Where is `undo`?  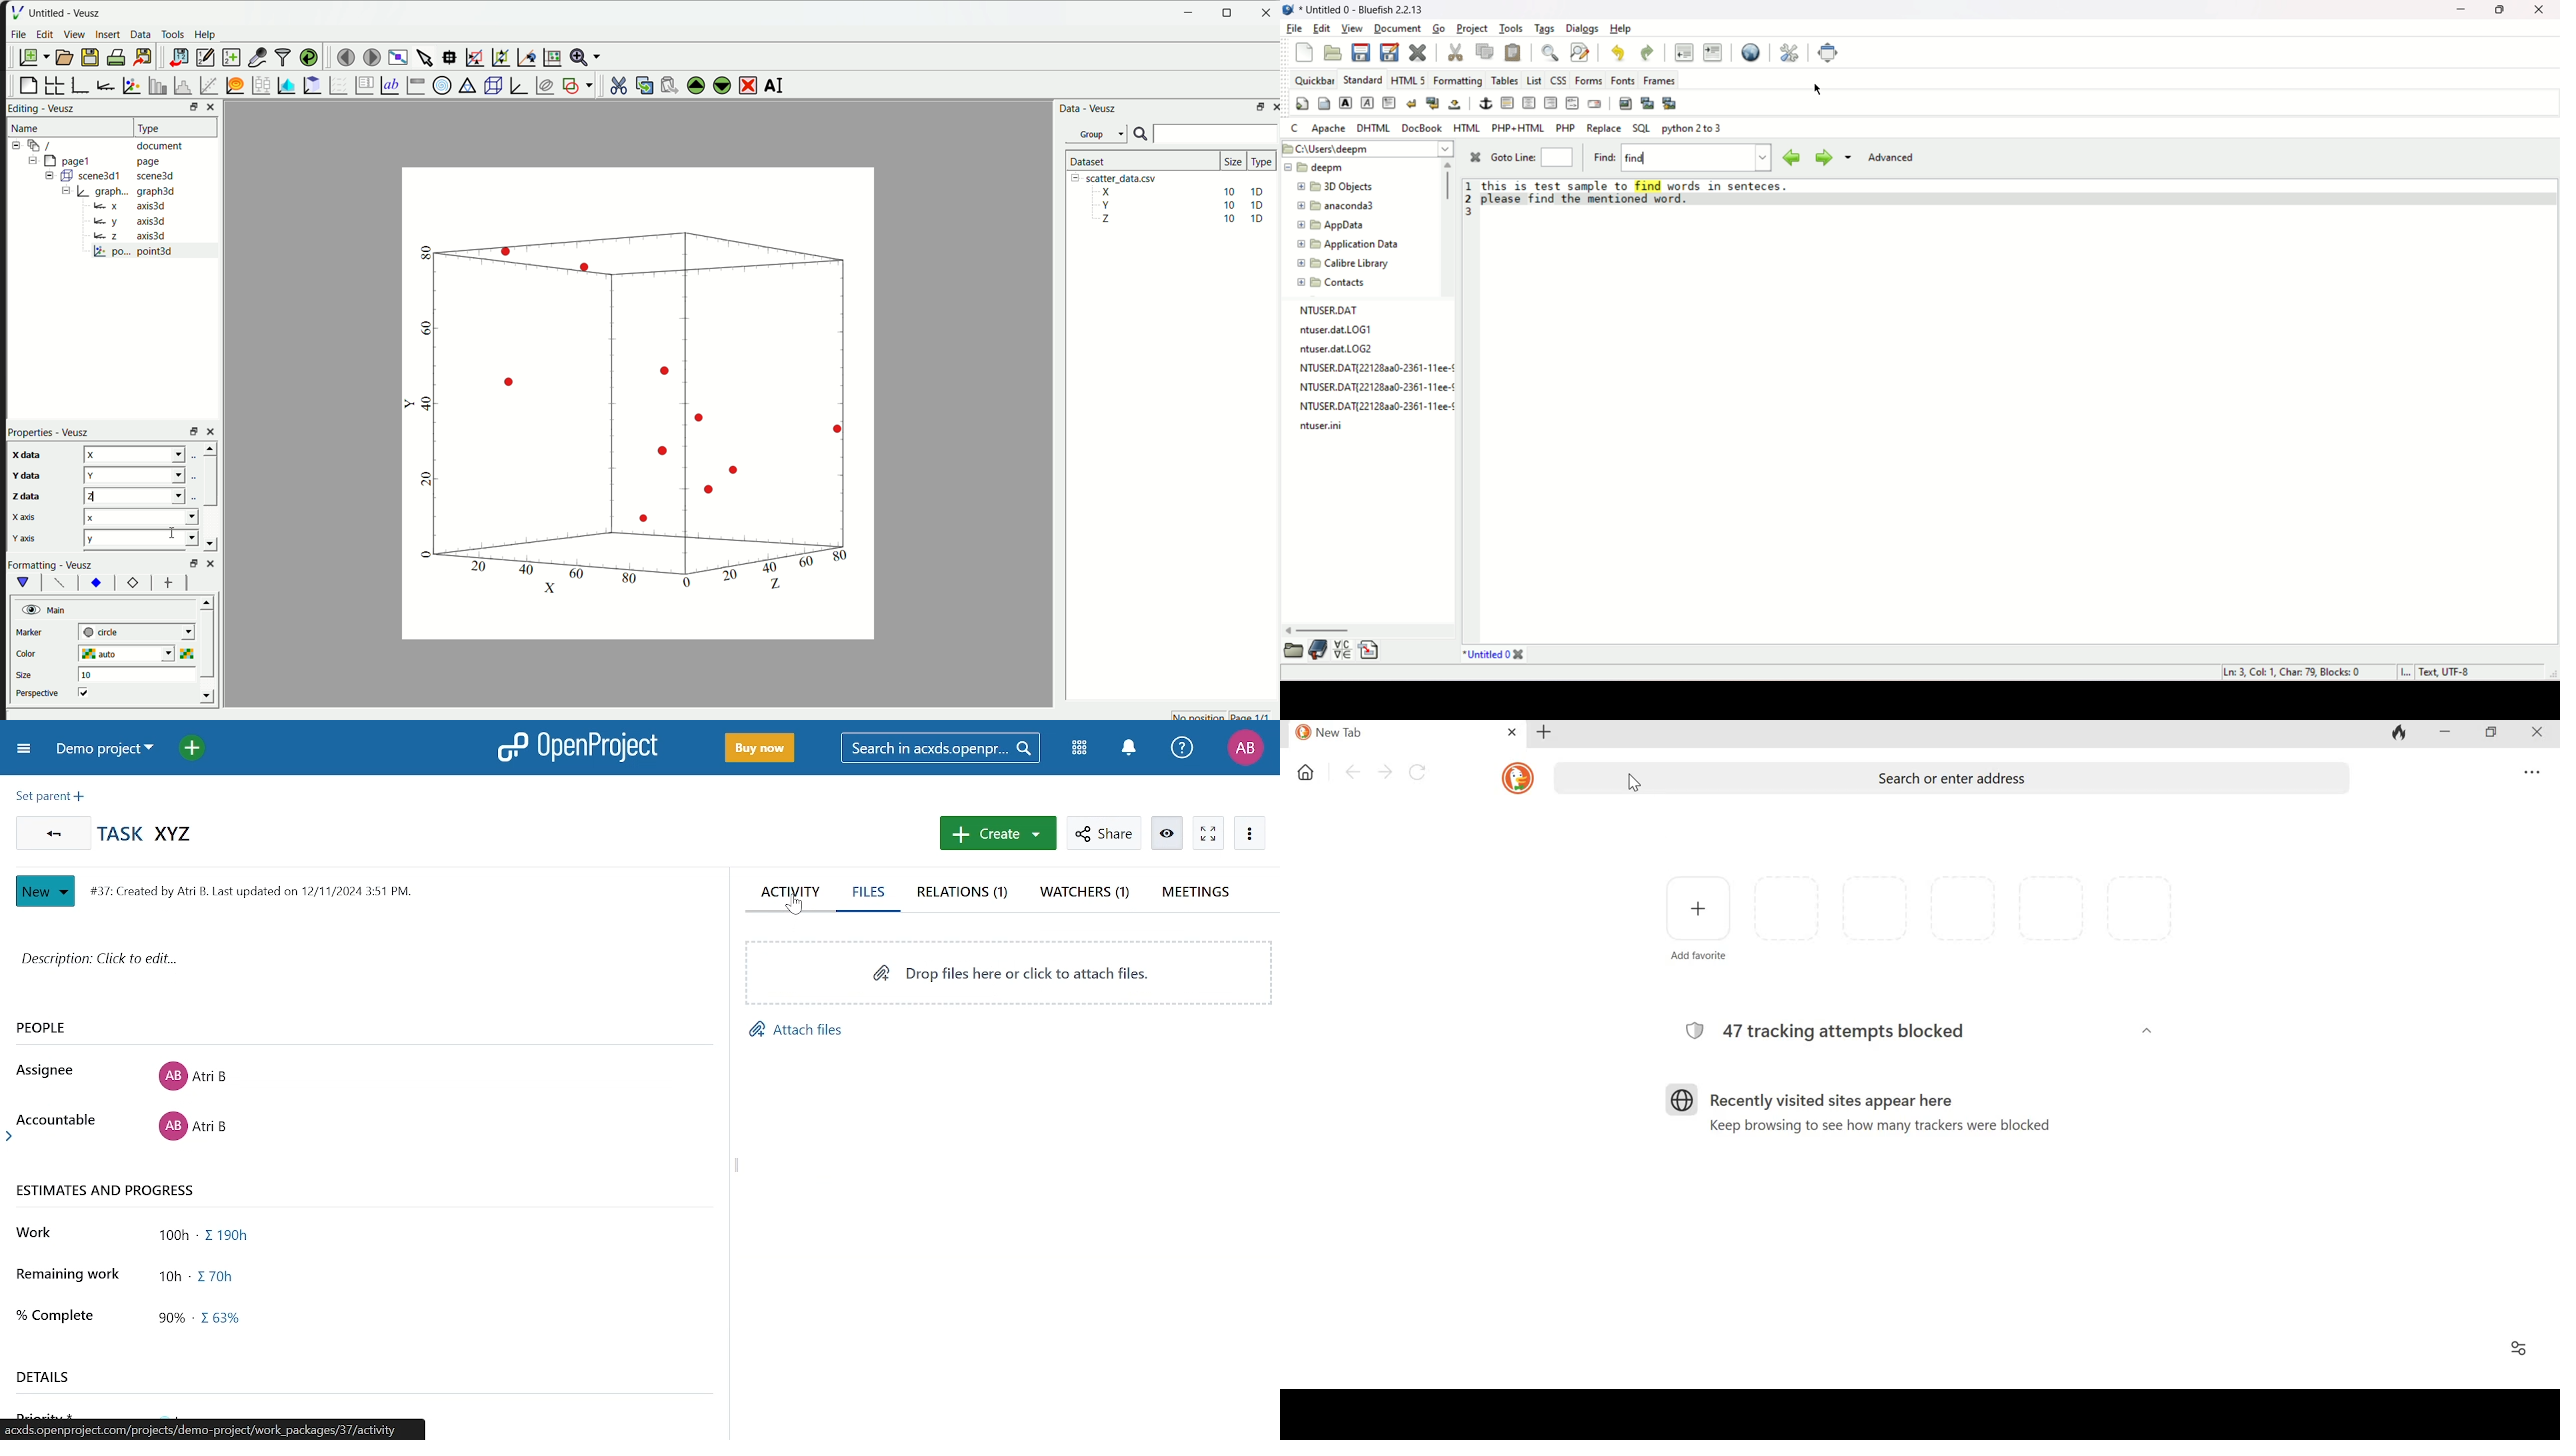
undo is located at coordinates (1619, 52).